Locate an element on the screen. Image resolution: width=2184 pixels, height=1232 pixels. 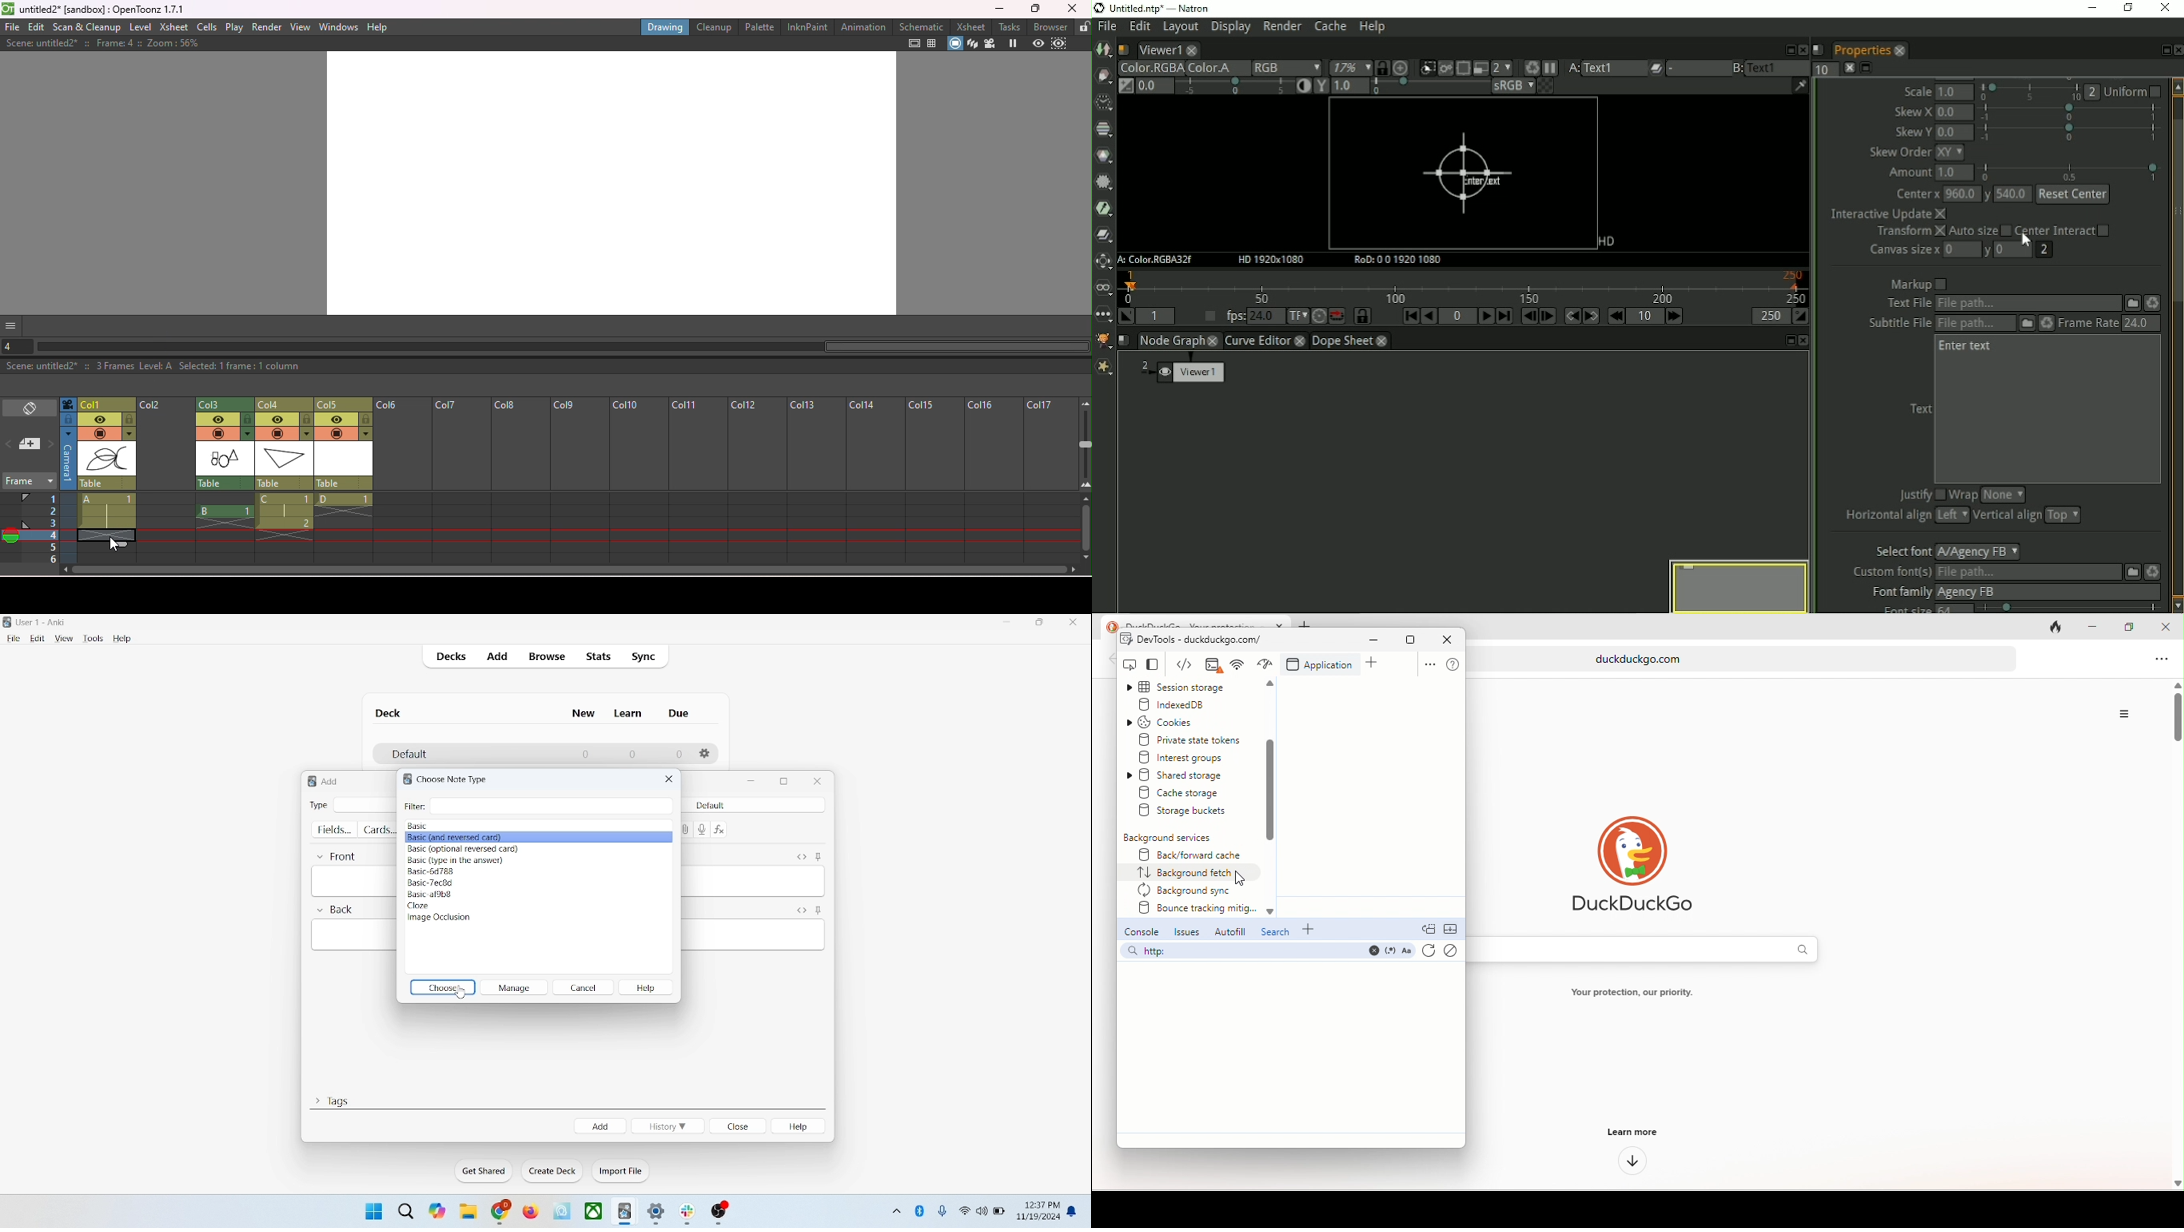
Basic-af9b8 is located at coordinates (432, 895).